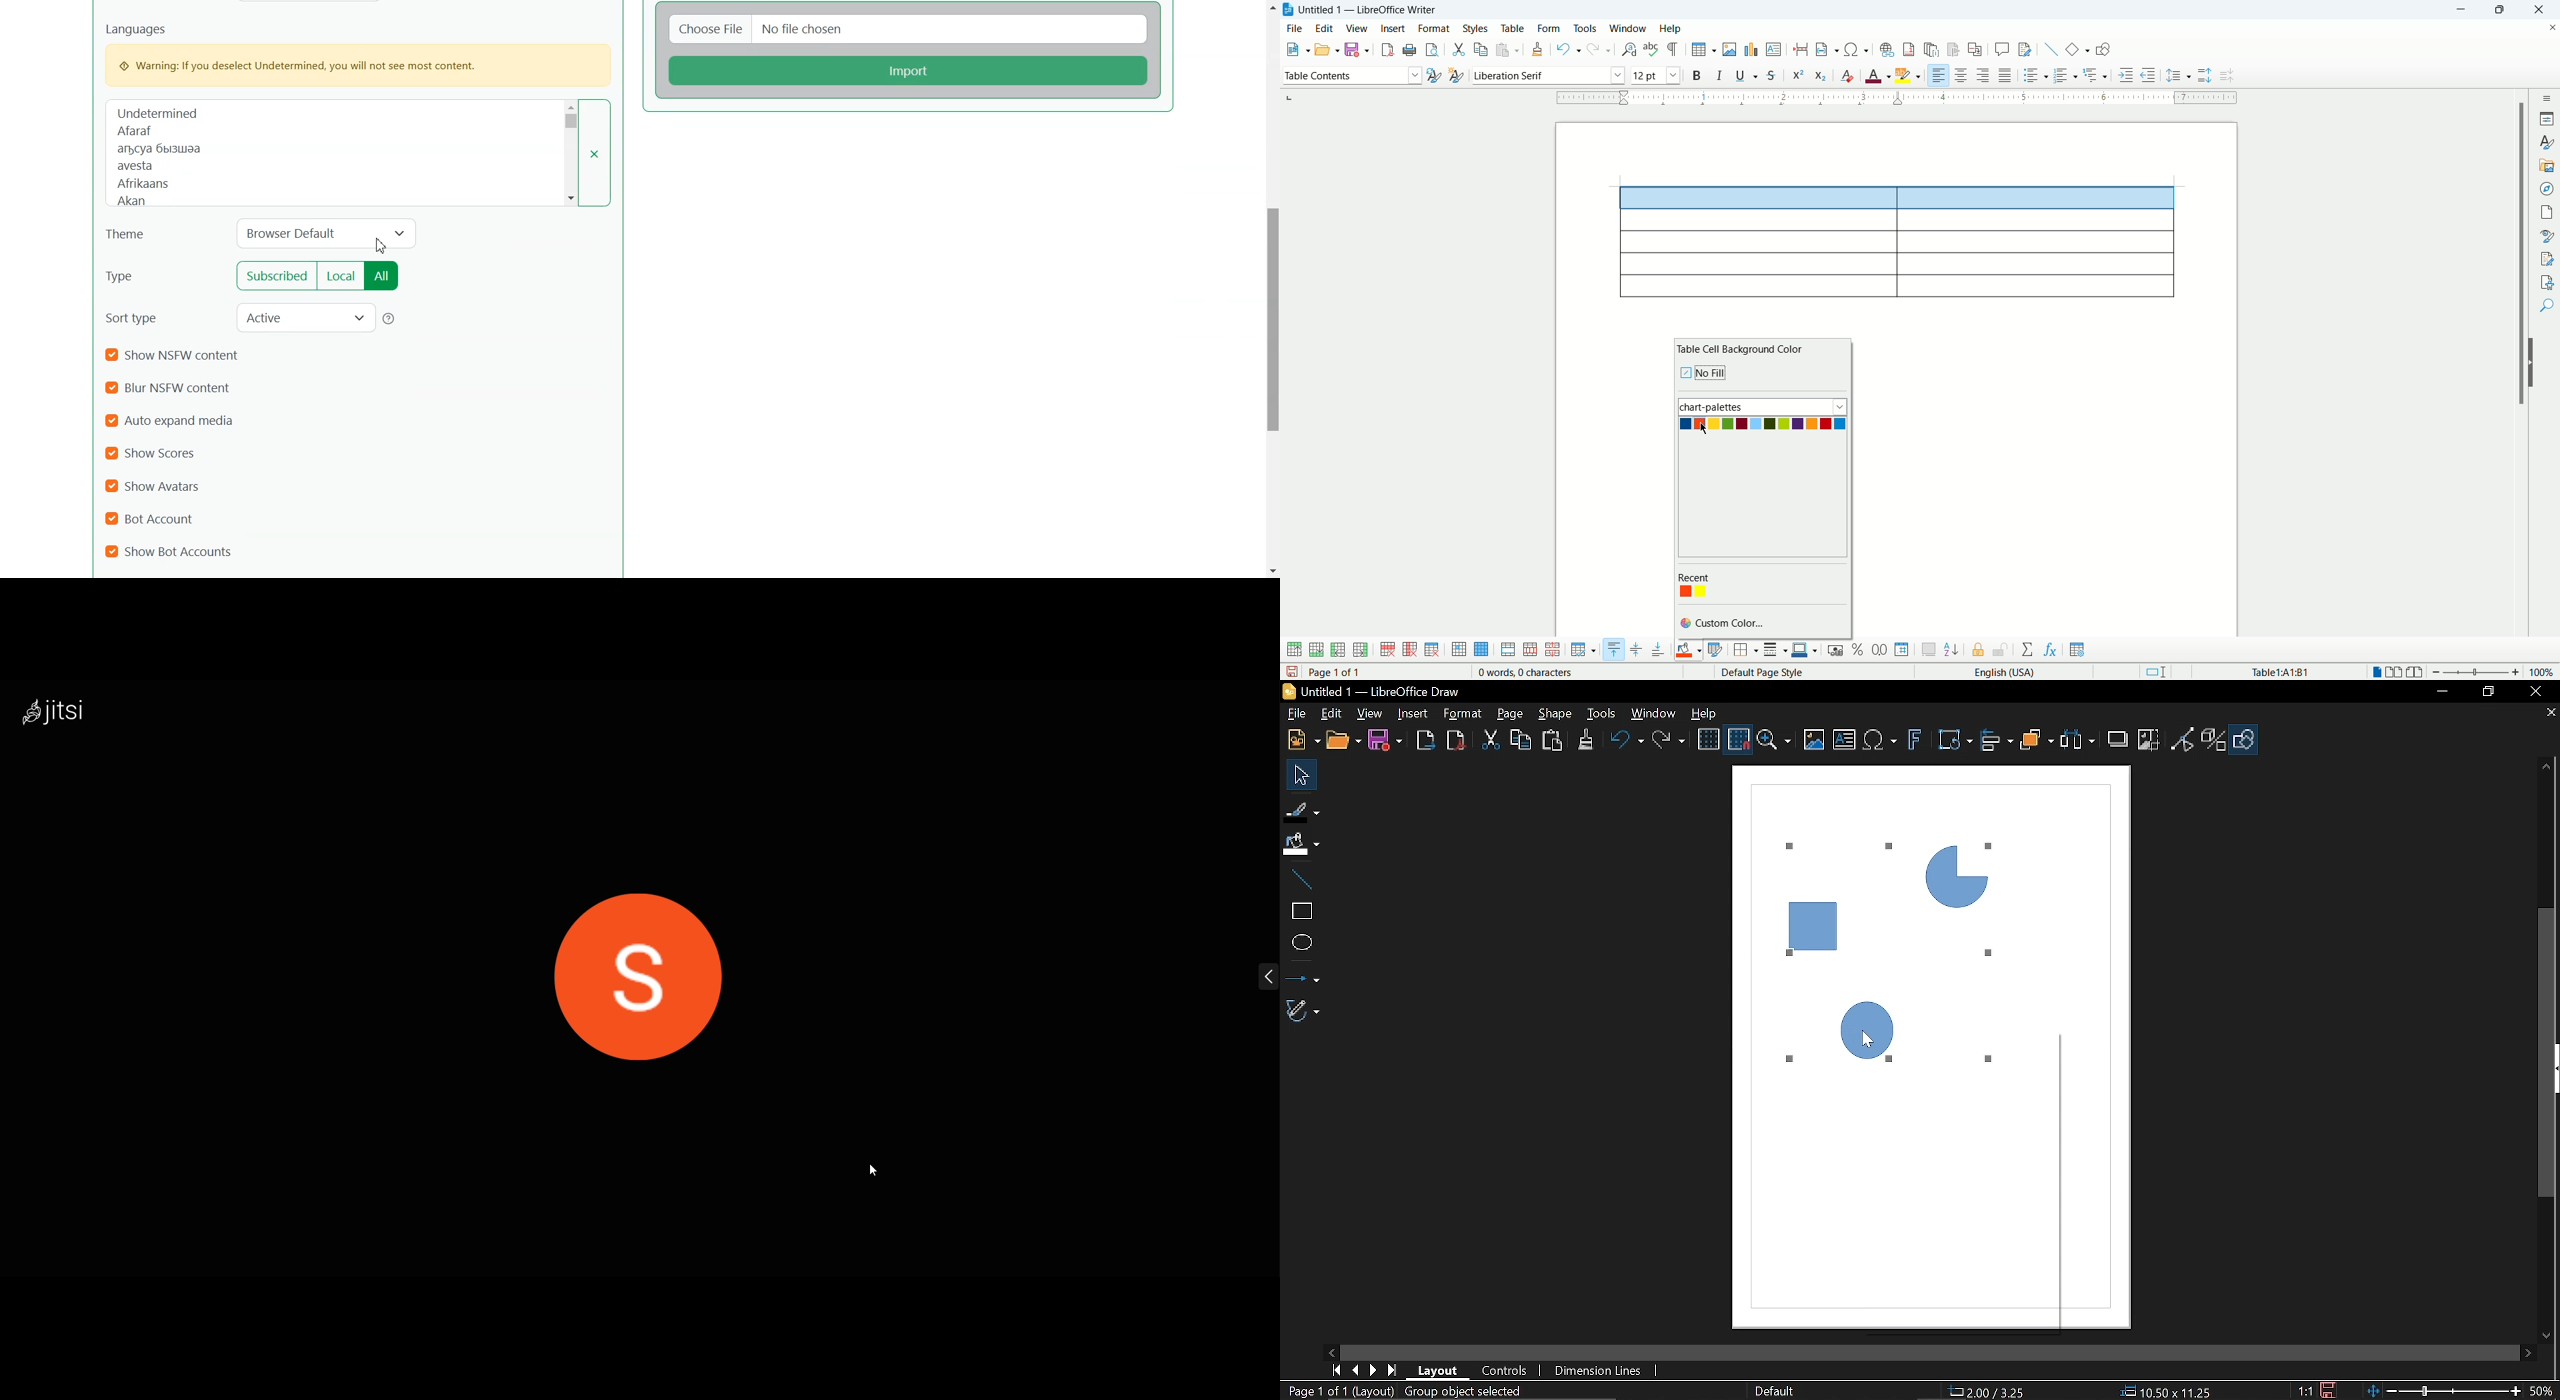 The height and width of the screenshot is (1400, 2576). What do you see at coordinates (2550, 713) in the screenshot?
I see `Close tab` at bounding box center [2550, 713].